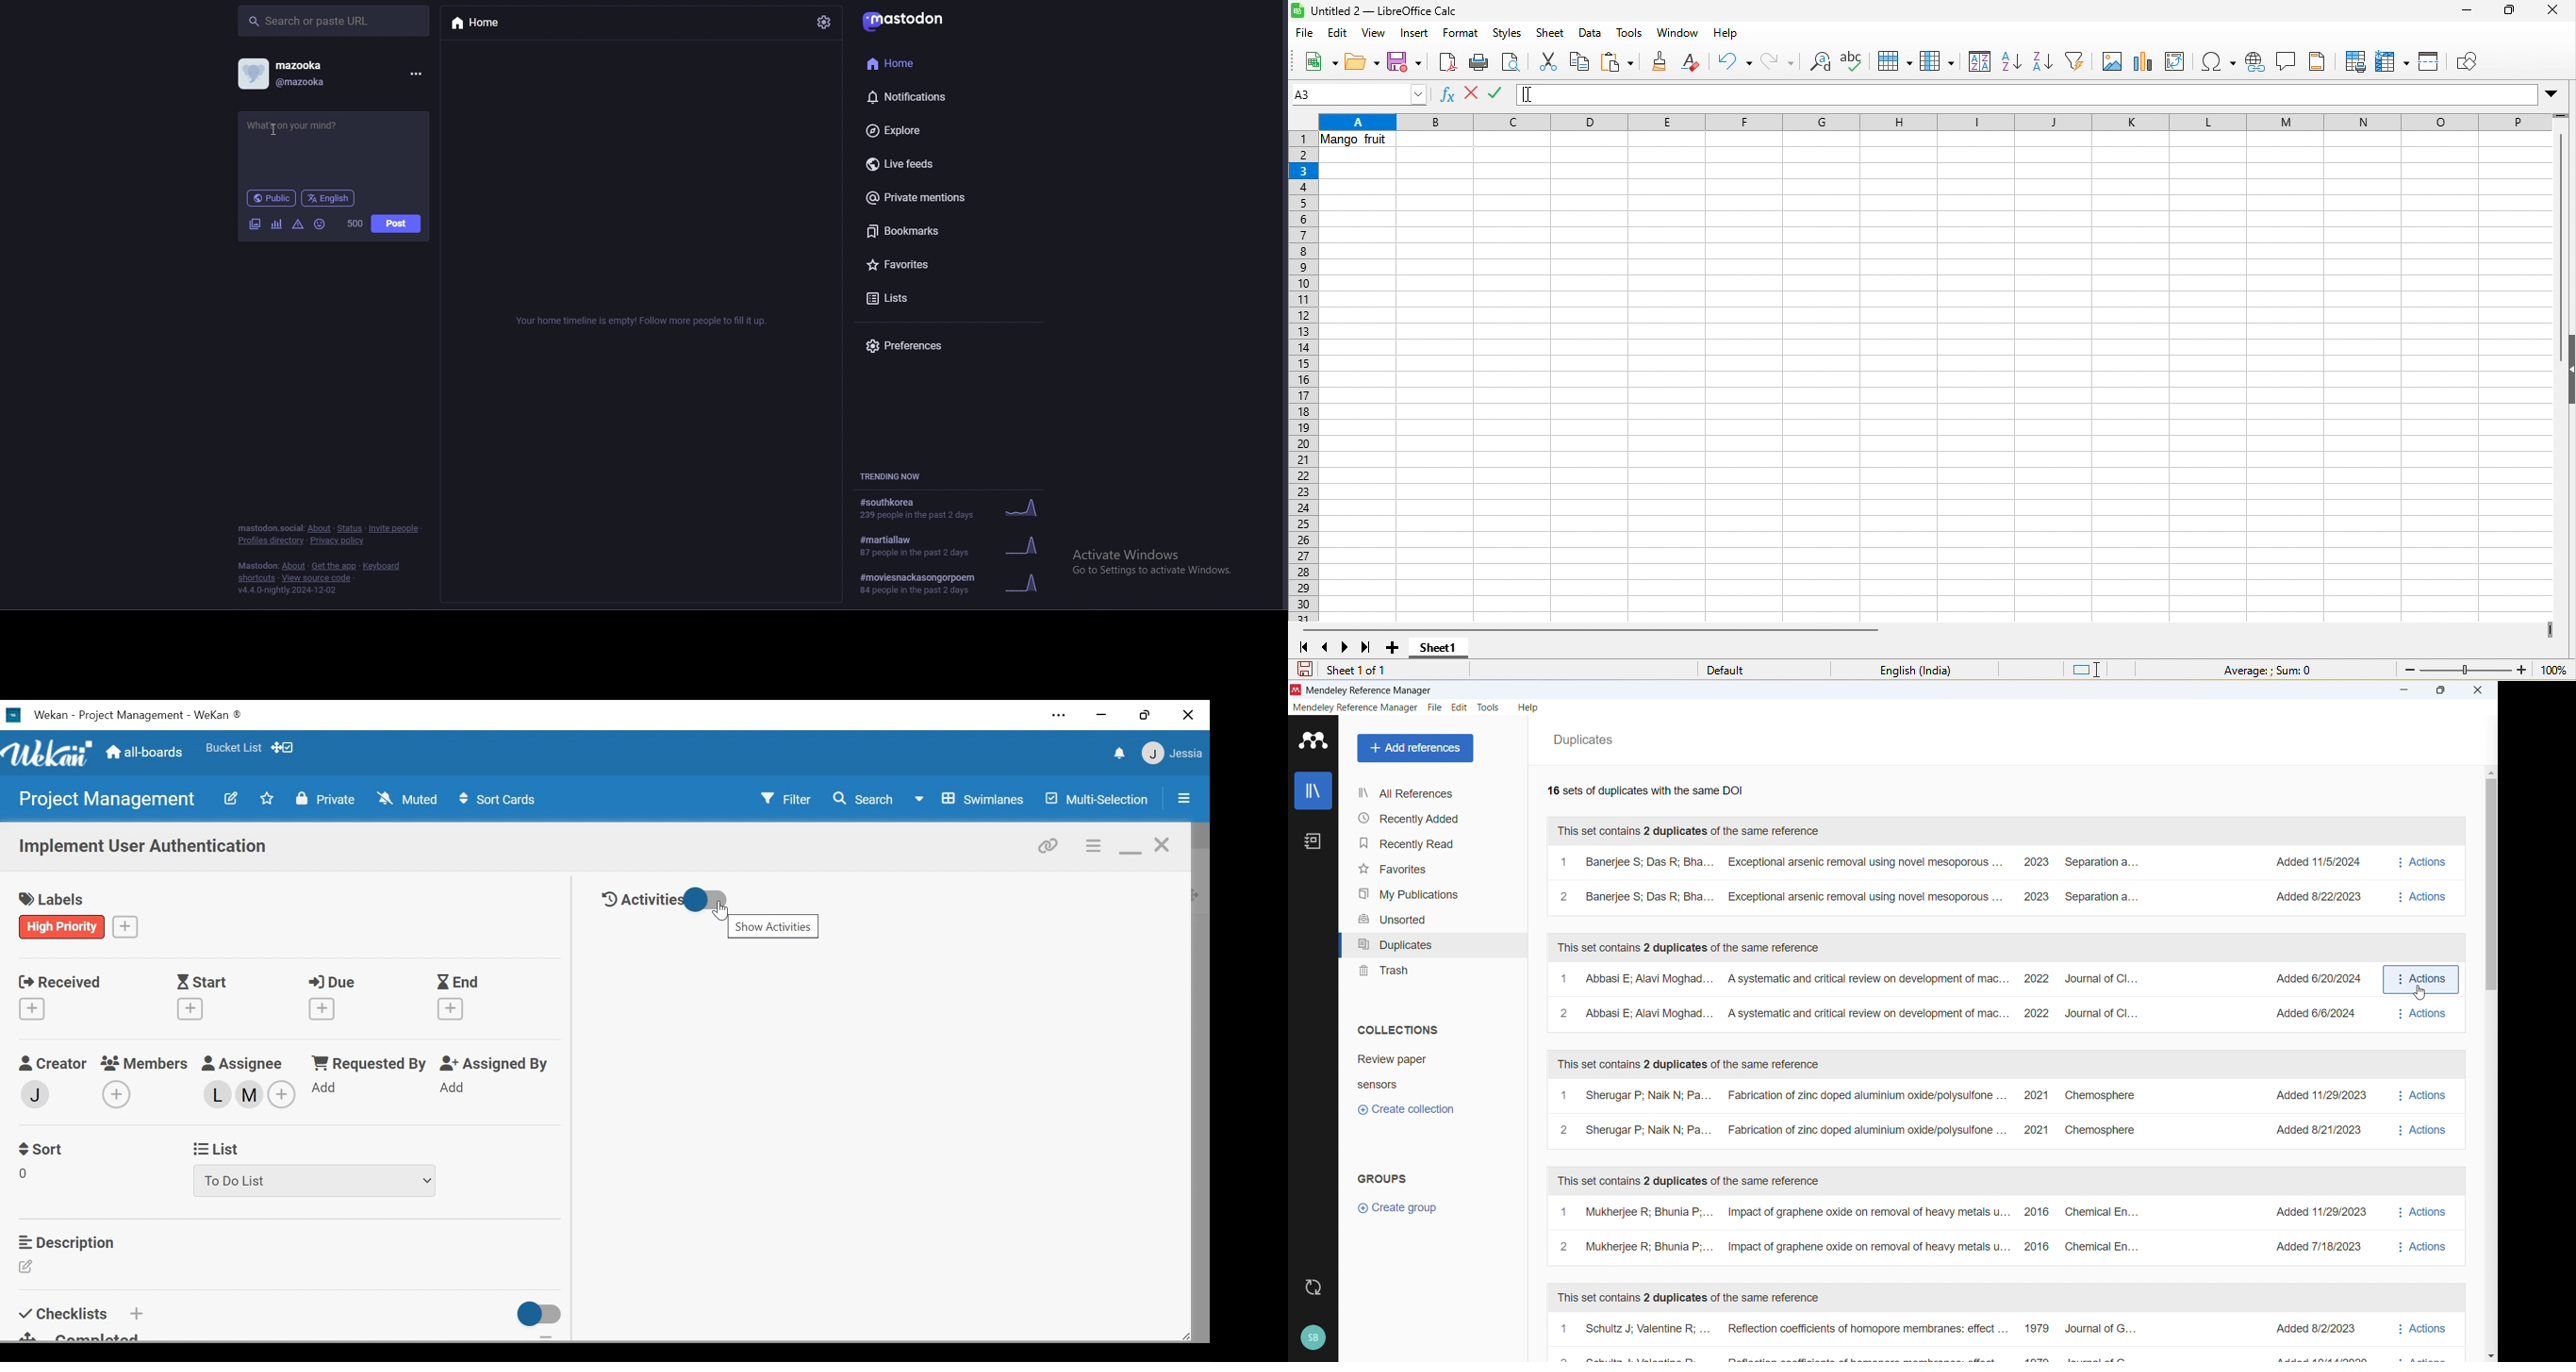 This screenshot has width=2576, height=1372. I want to click on styles, so click(1509, 34).